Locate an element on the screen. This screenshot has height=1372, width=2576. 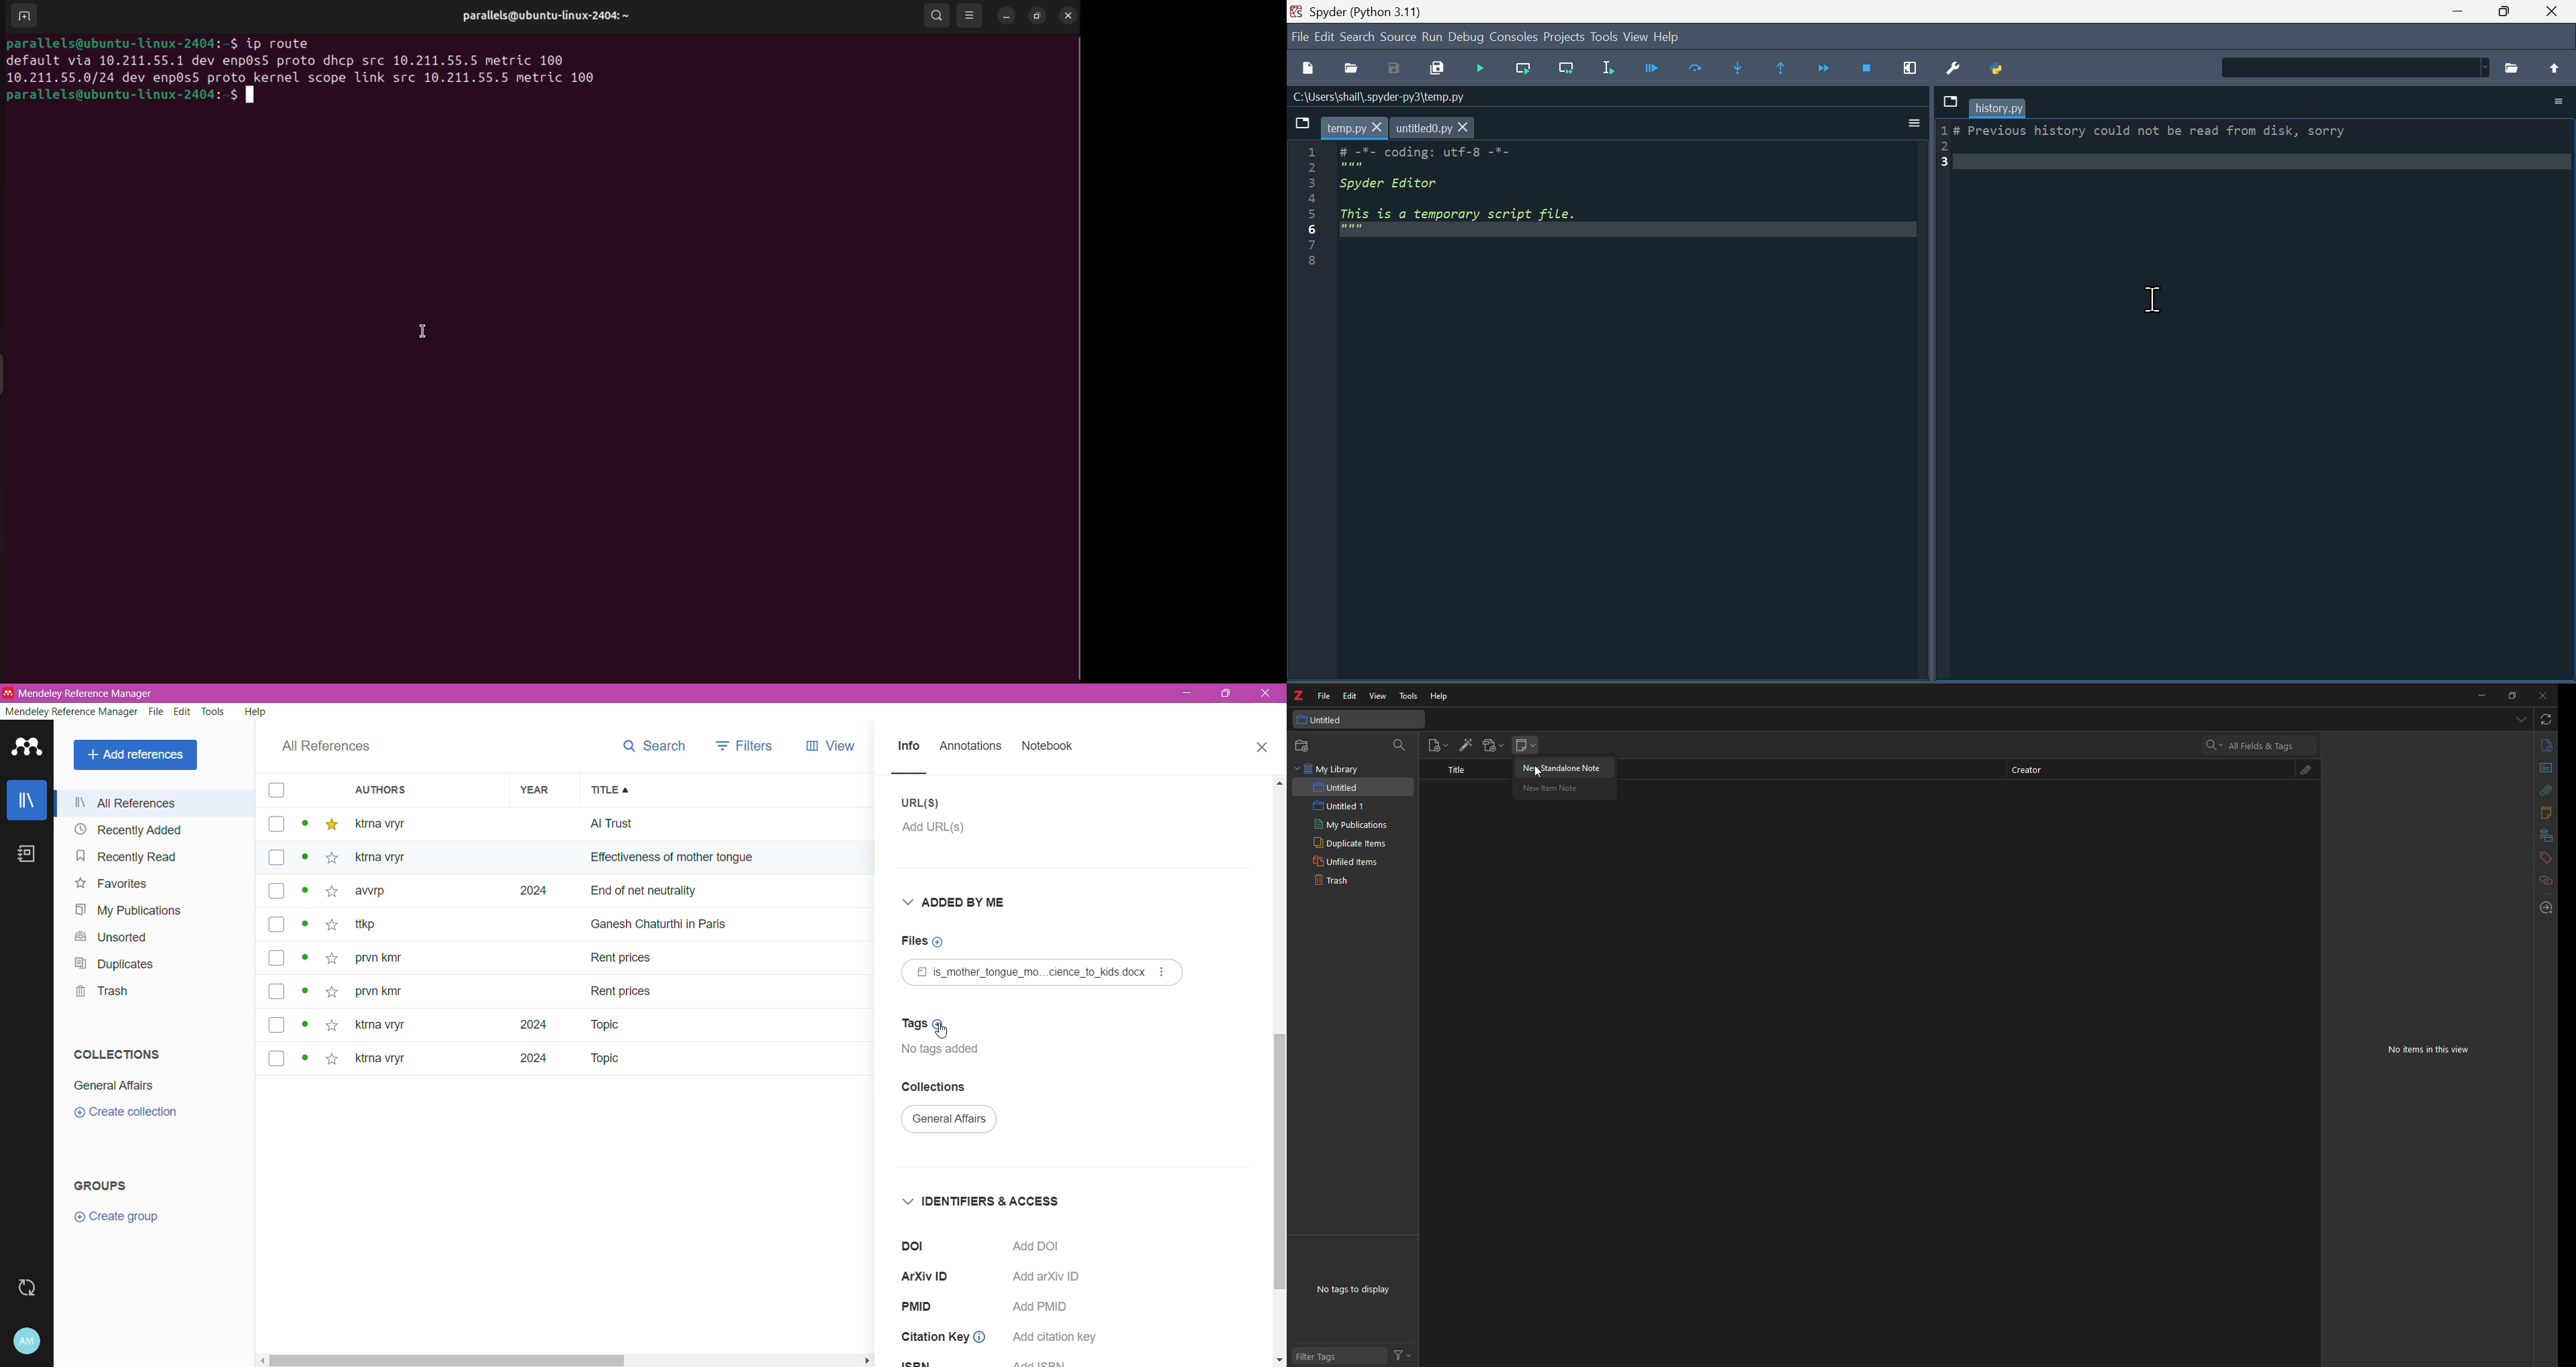
PMID is located at coordinates (922, 1307).